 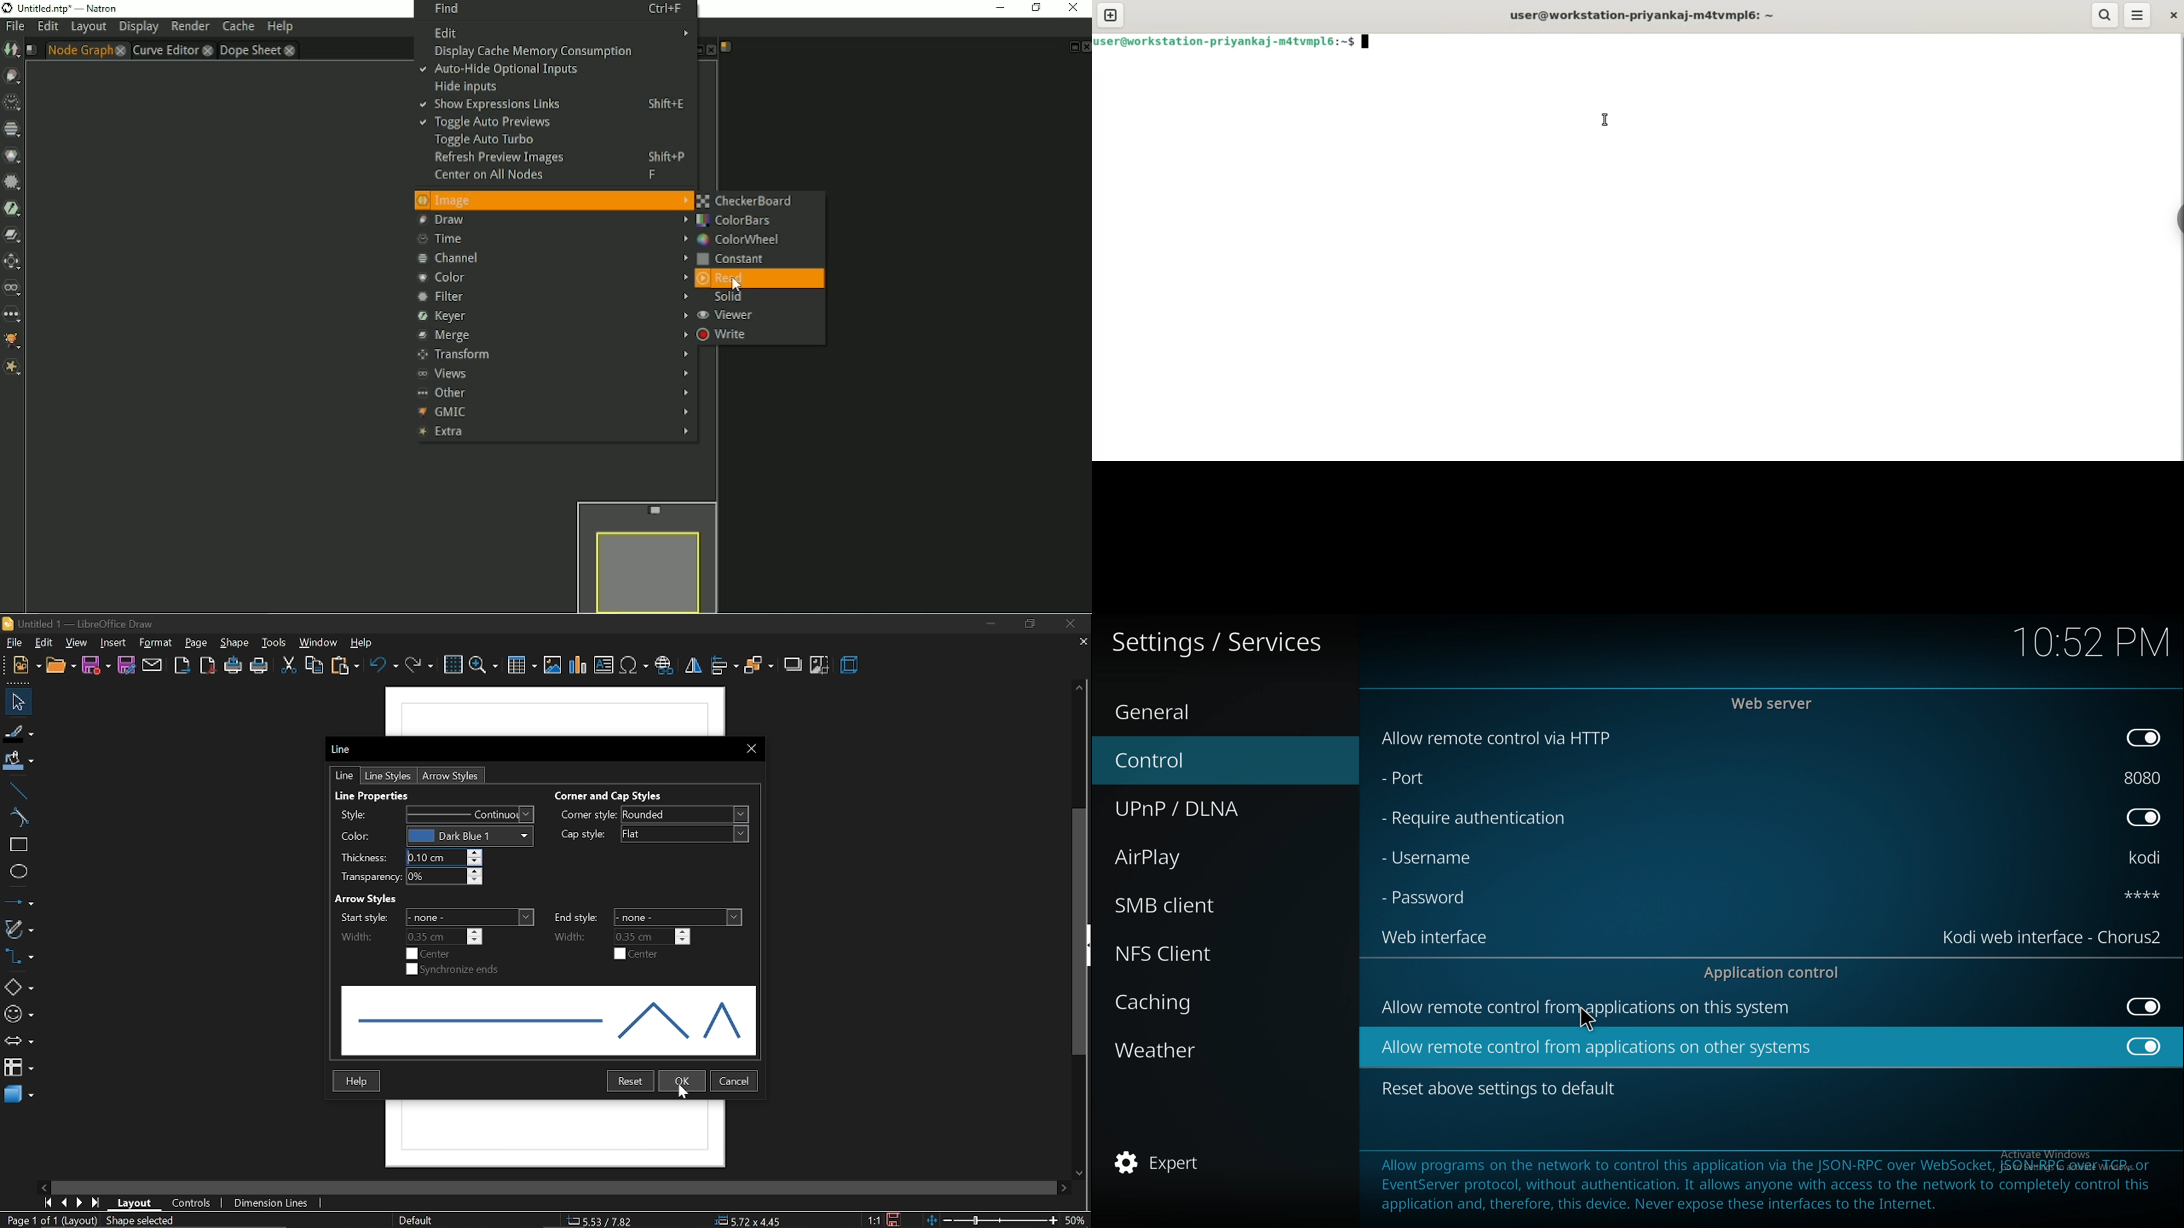 What do you see at coordinates (1083, 933) in the screenshot?
I see `vertical scrollbar` at bounding box center [1083, 933].